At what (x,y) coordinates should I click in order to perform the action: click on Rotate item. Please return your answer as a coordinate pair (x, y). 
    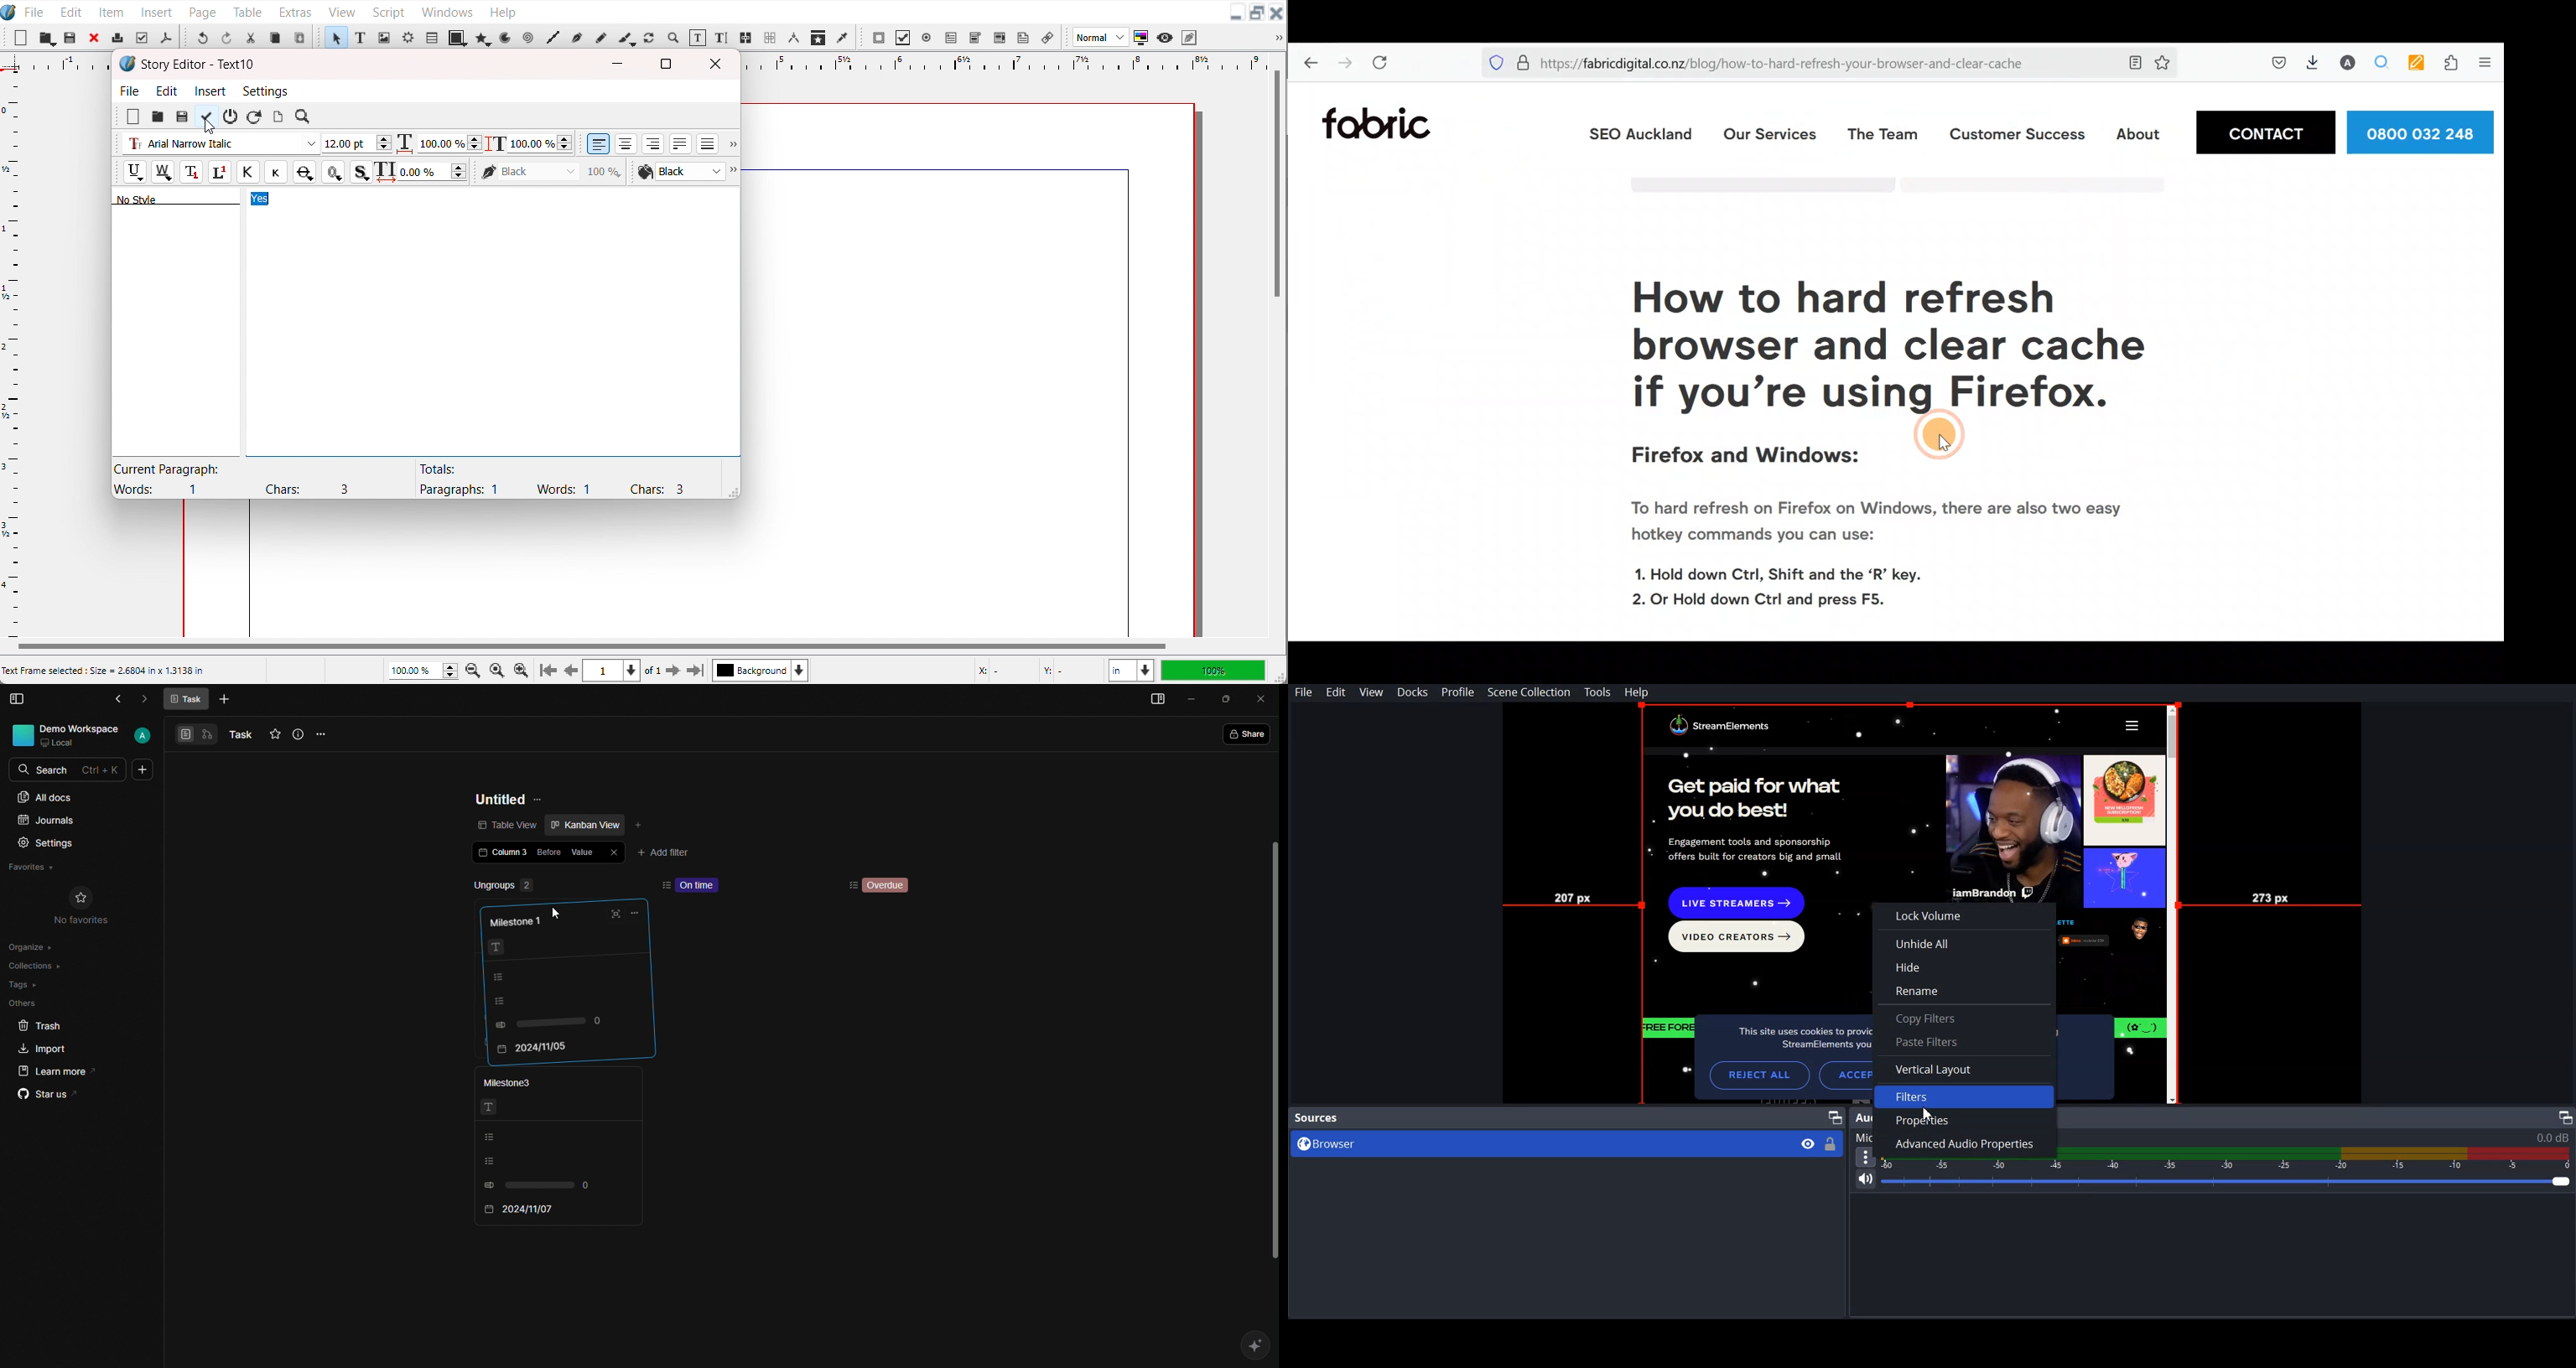
    Looking at the image, I should click on (649, 38).